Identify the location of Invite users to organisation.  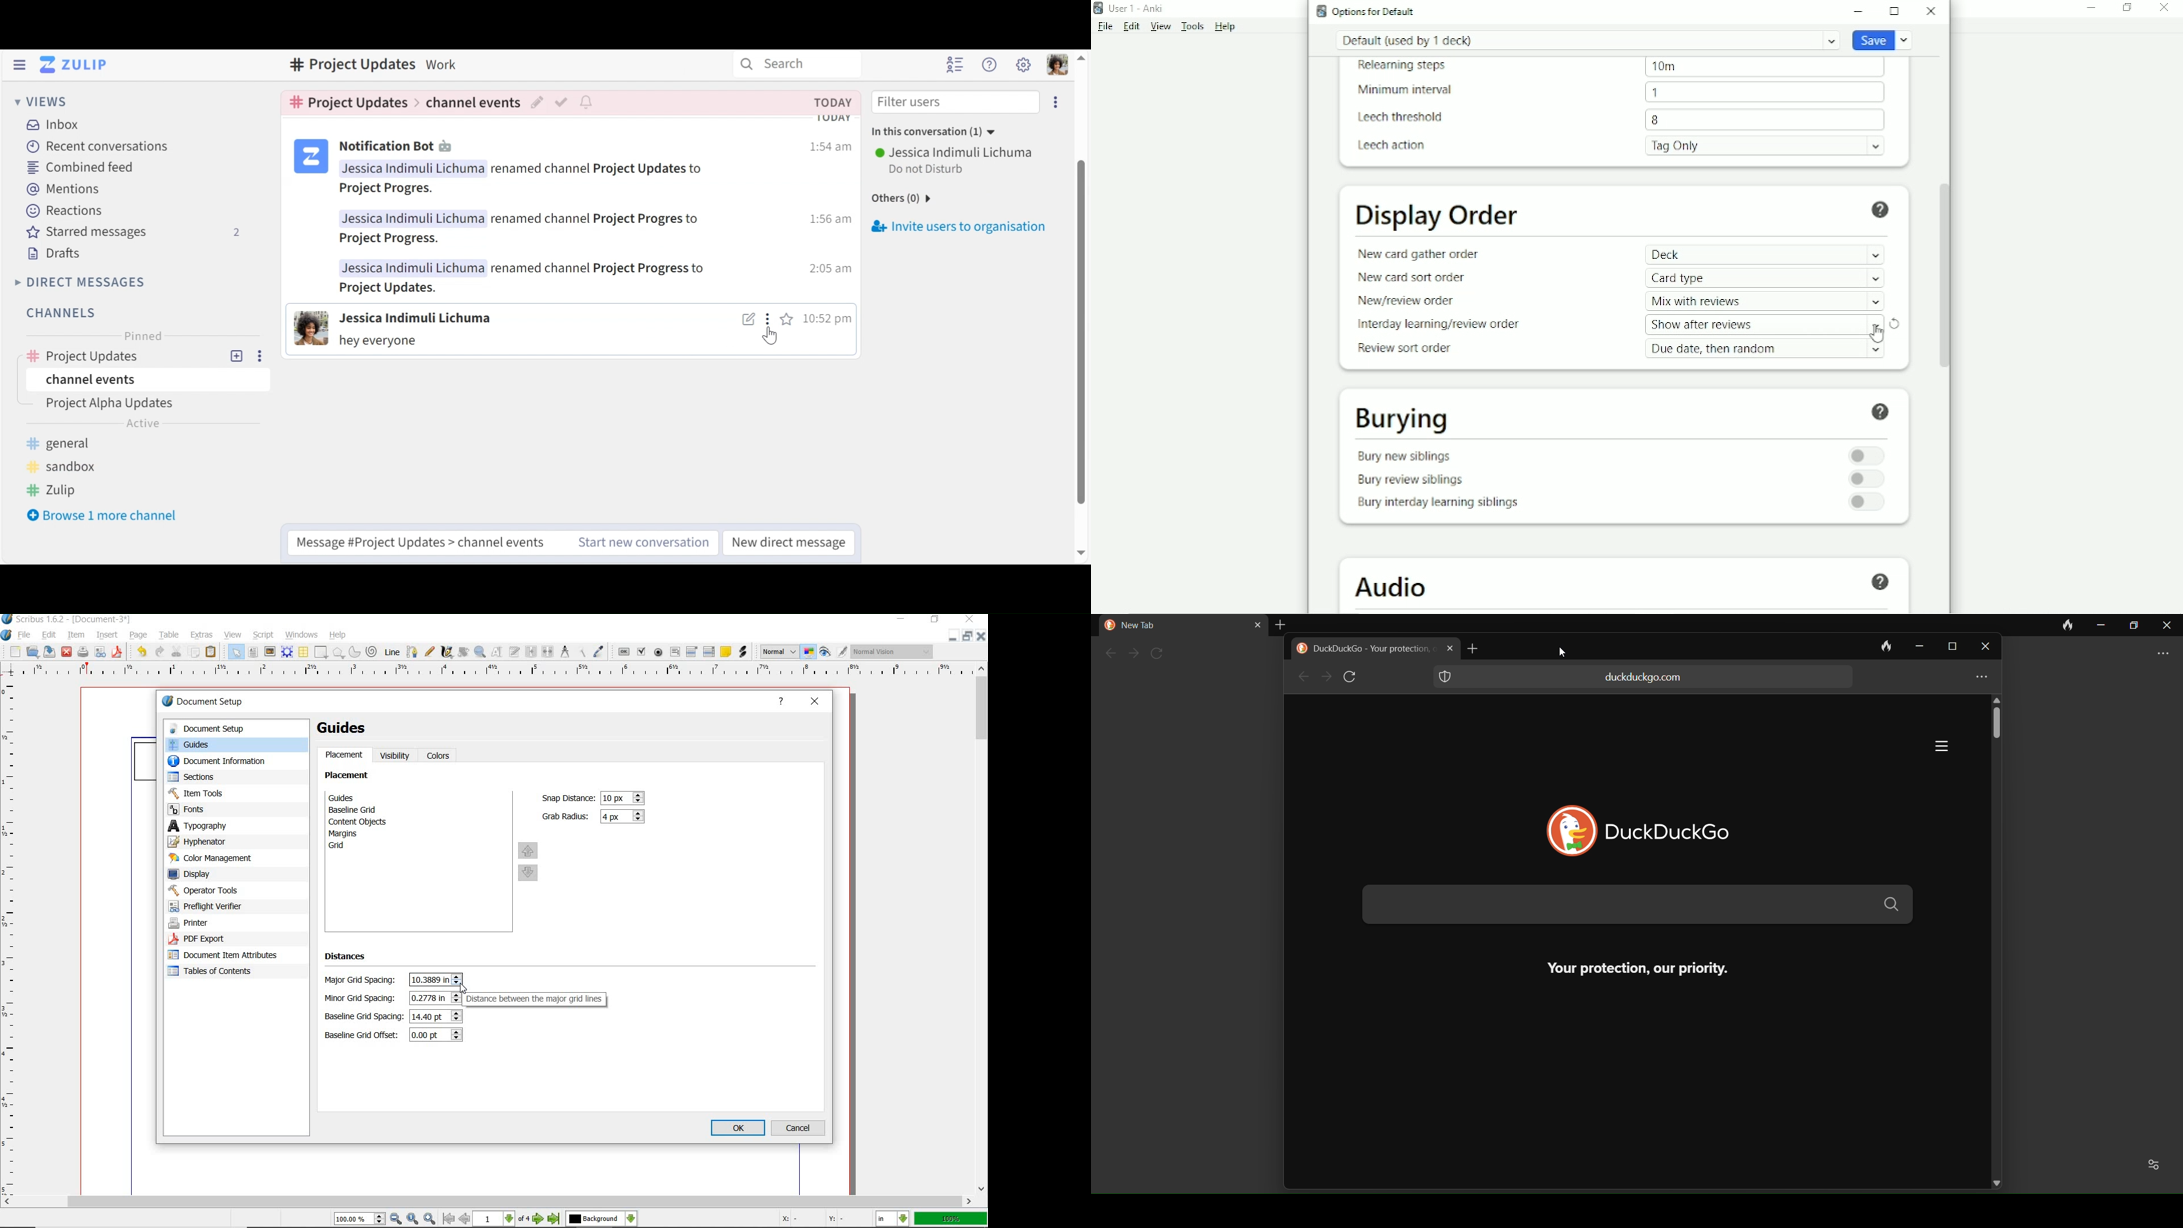
(961, 226).